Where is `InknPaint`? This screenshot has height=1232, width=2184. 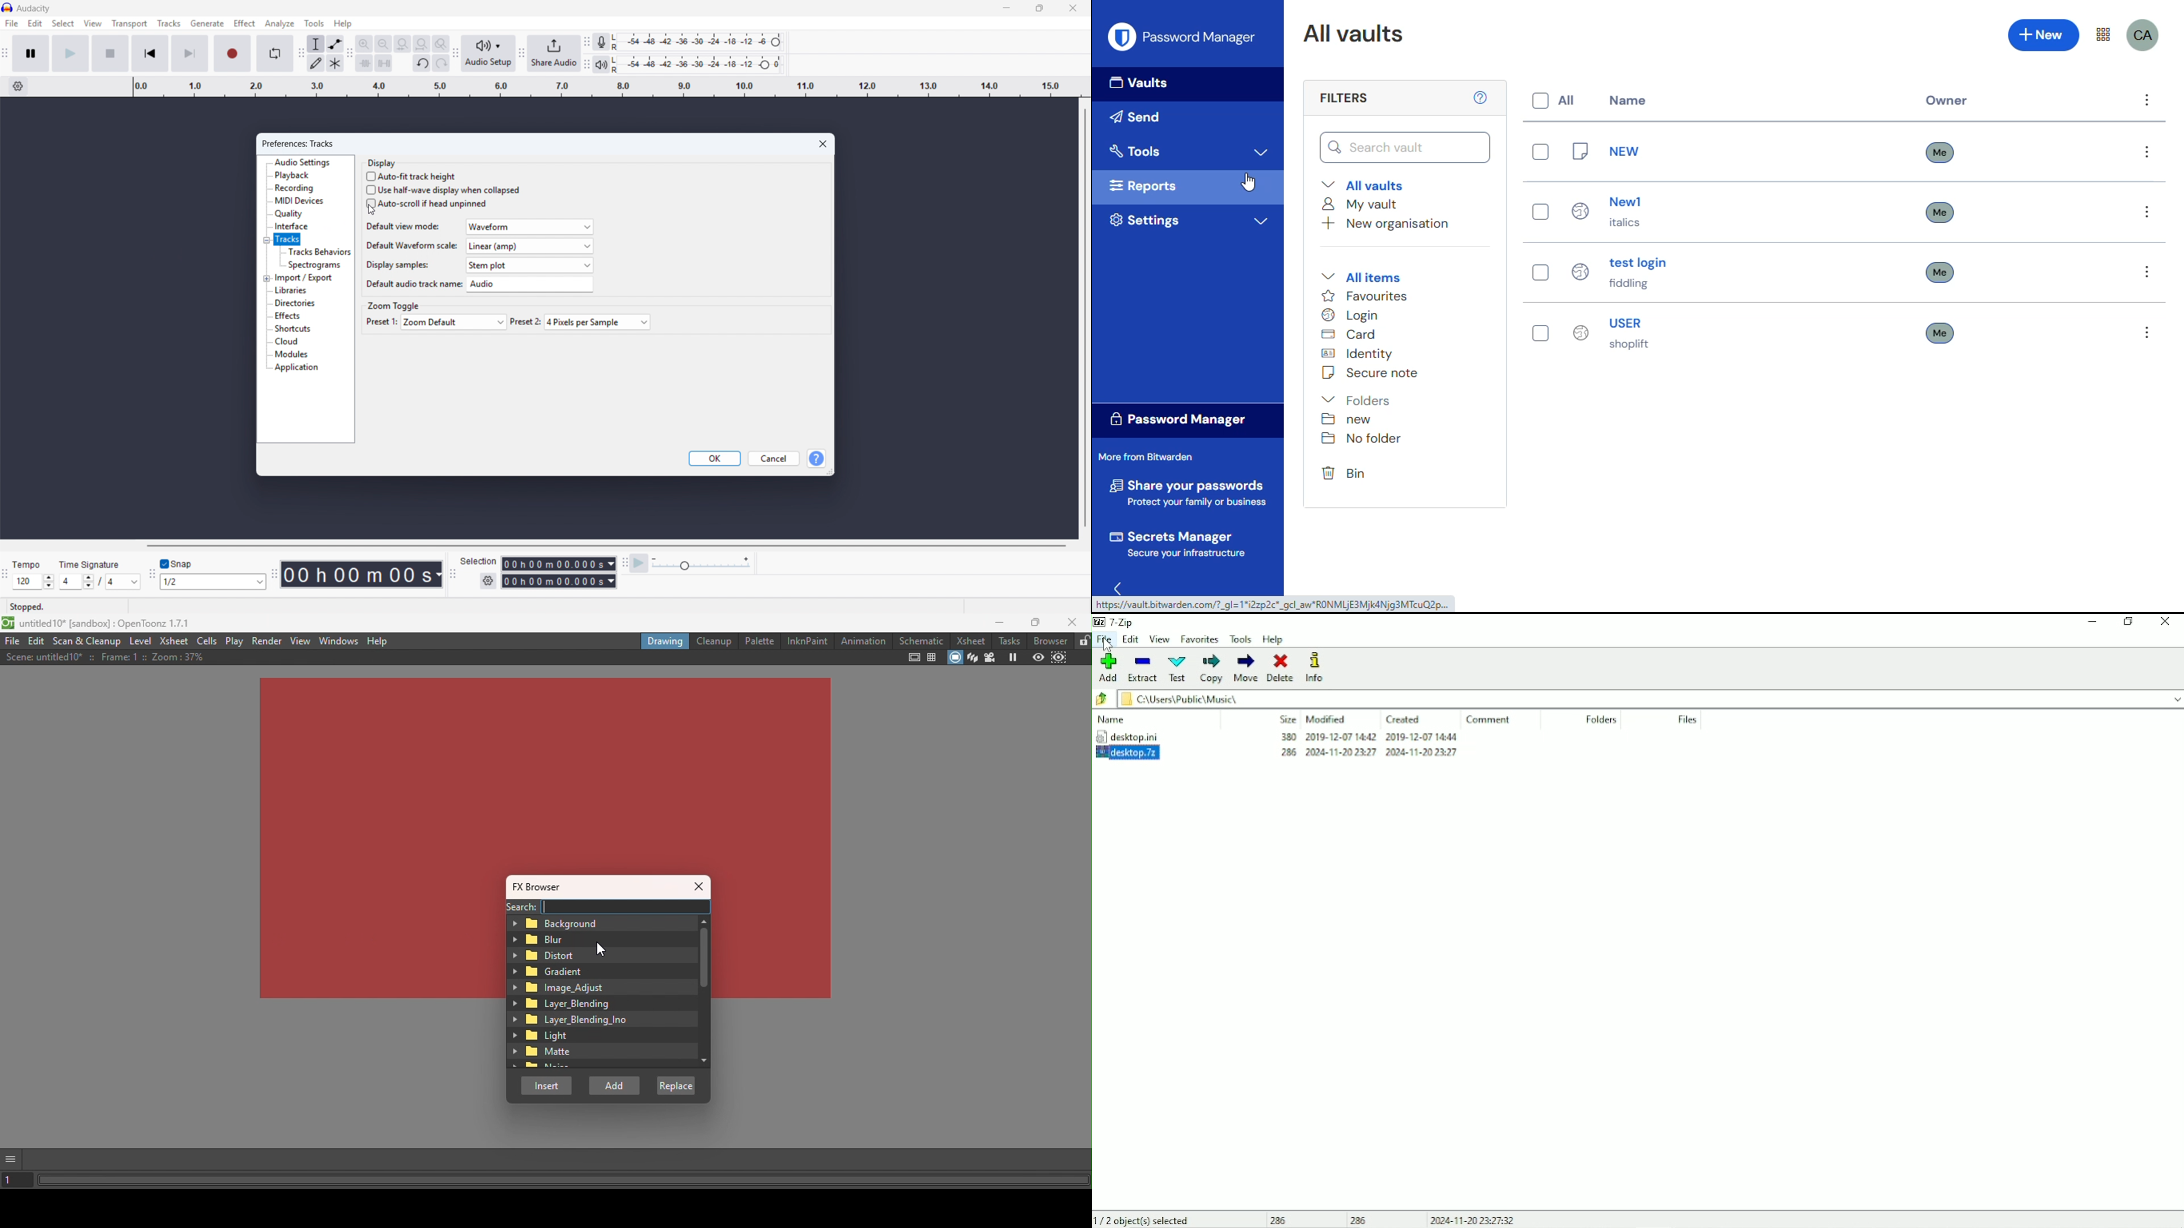 InknPaint is located at coordinates (807, 640).